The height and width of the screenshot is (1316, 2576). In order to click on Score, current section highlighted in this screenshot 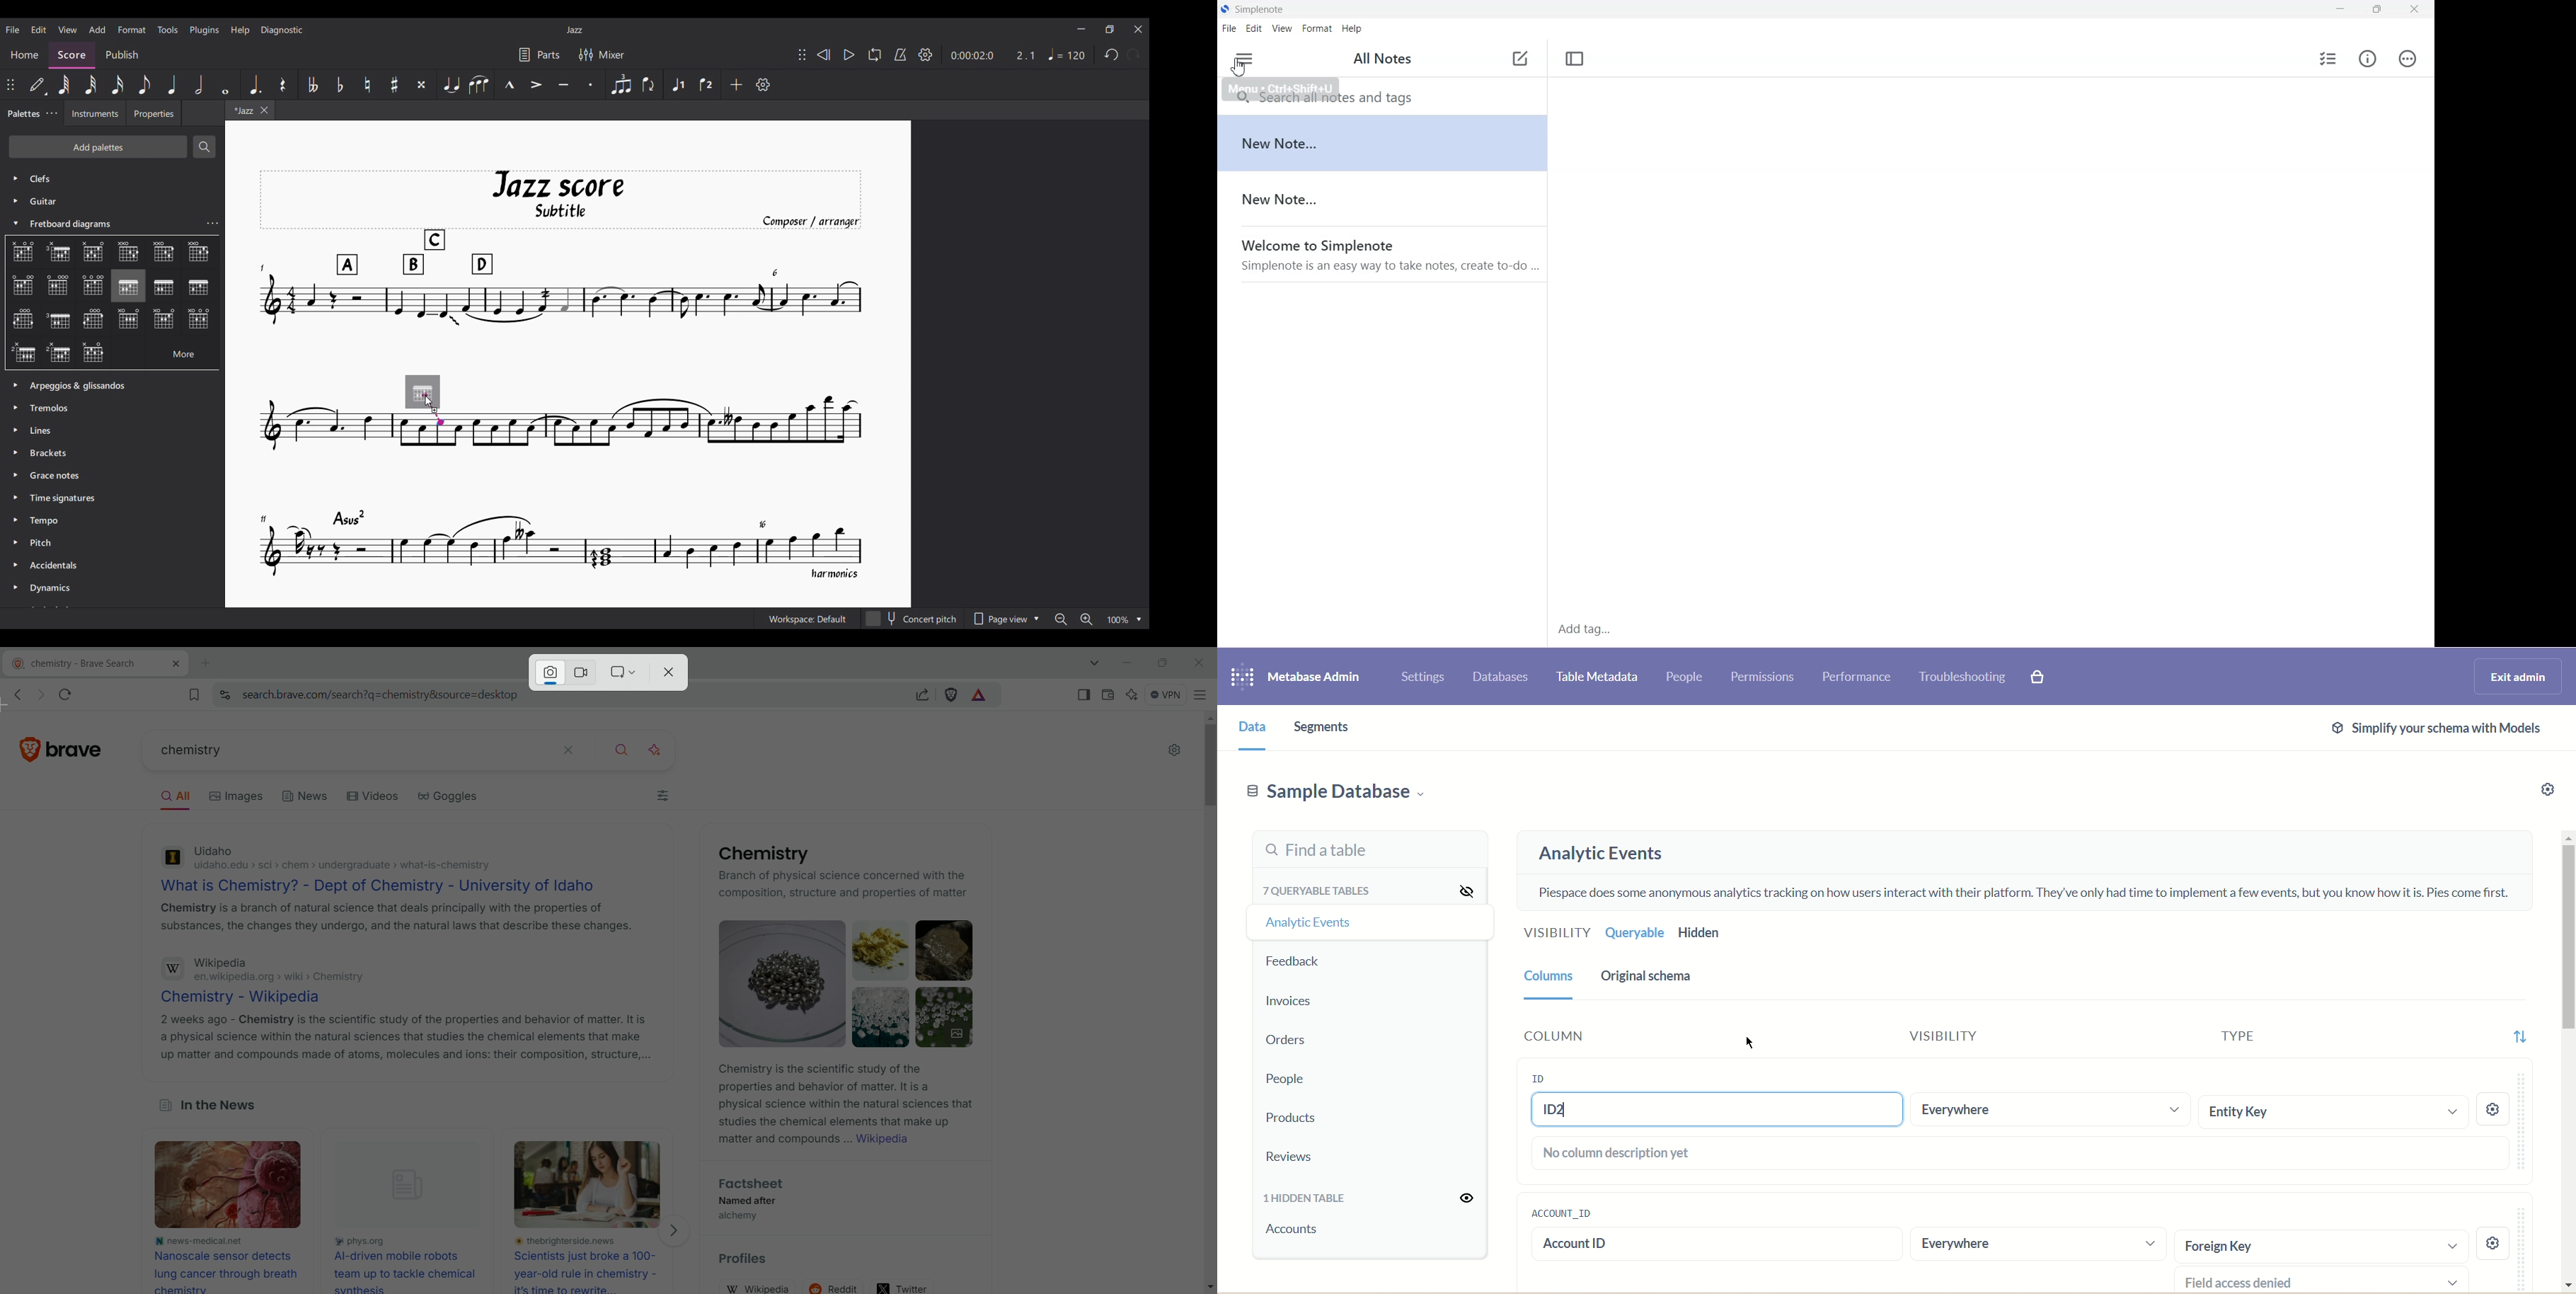, I will do `click(72, 53)`.